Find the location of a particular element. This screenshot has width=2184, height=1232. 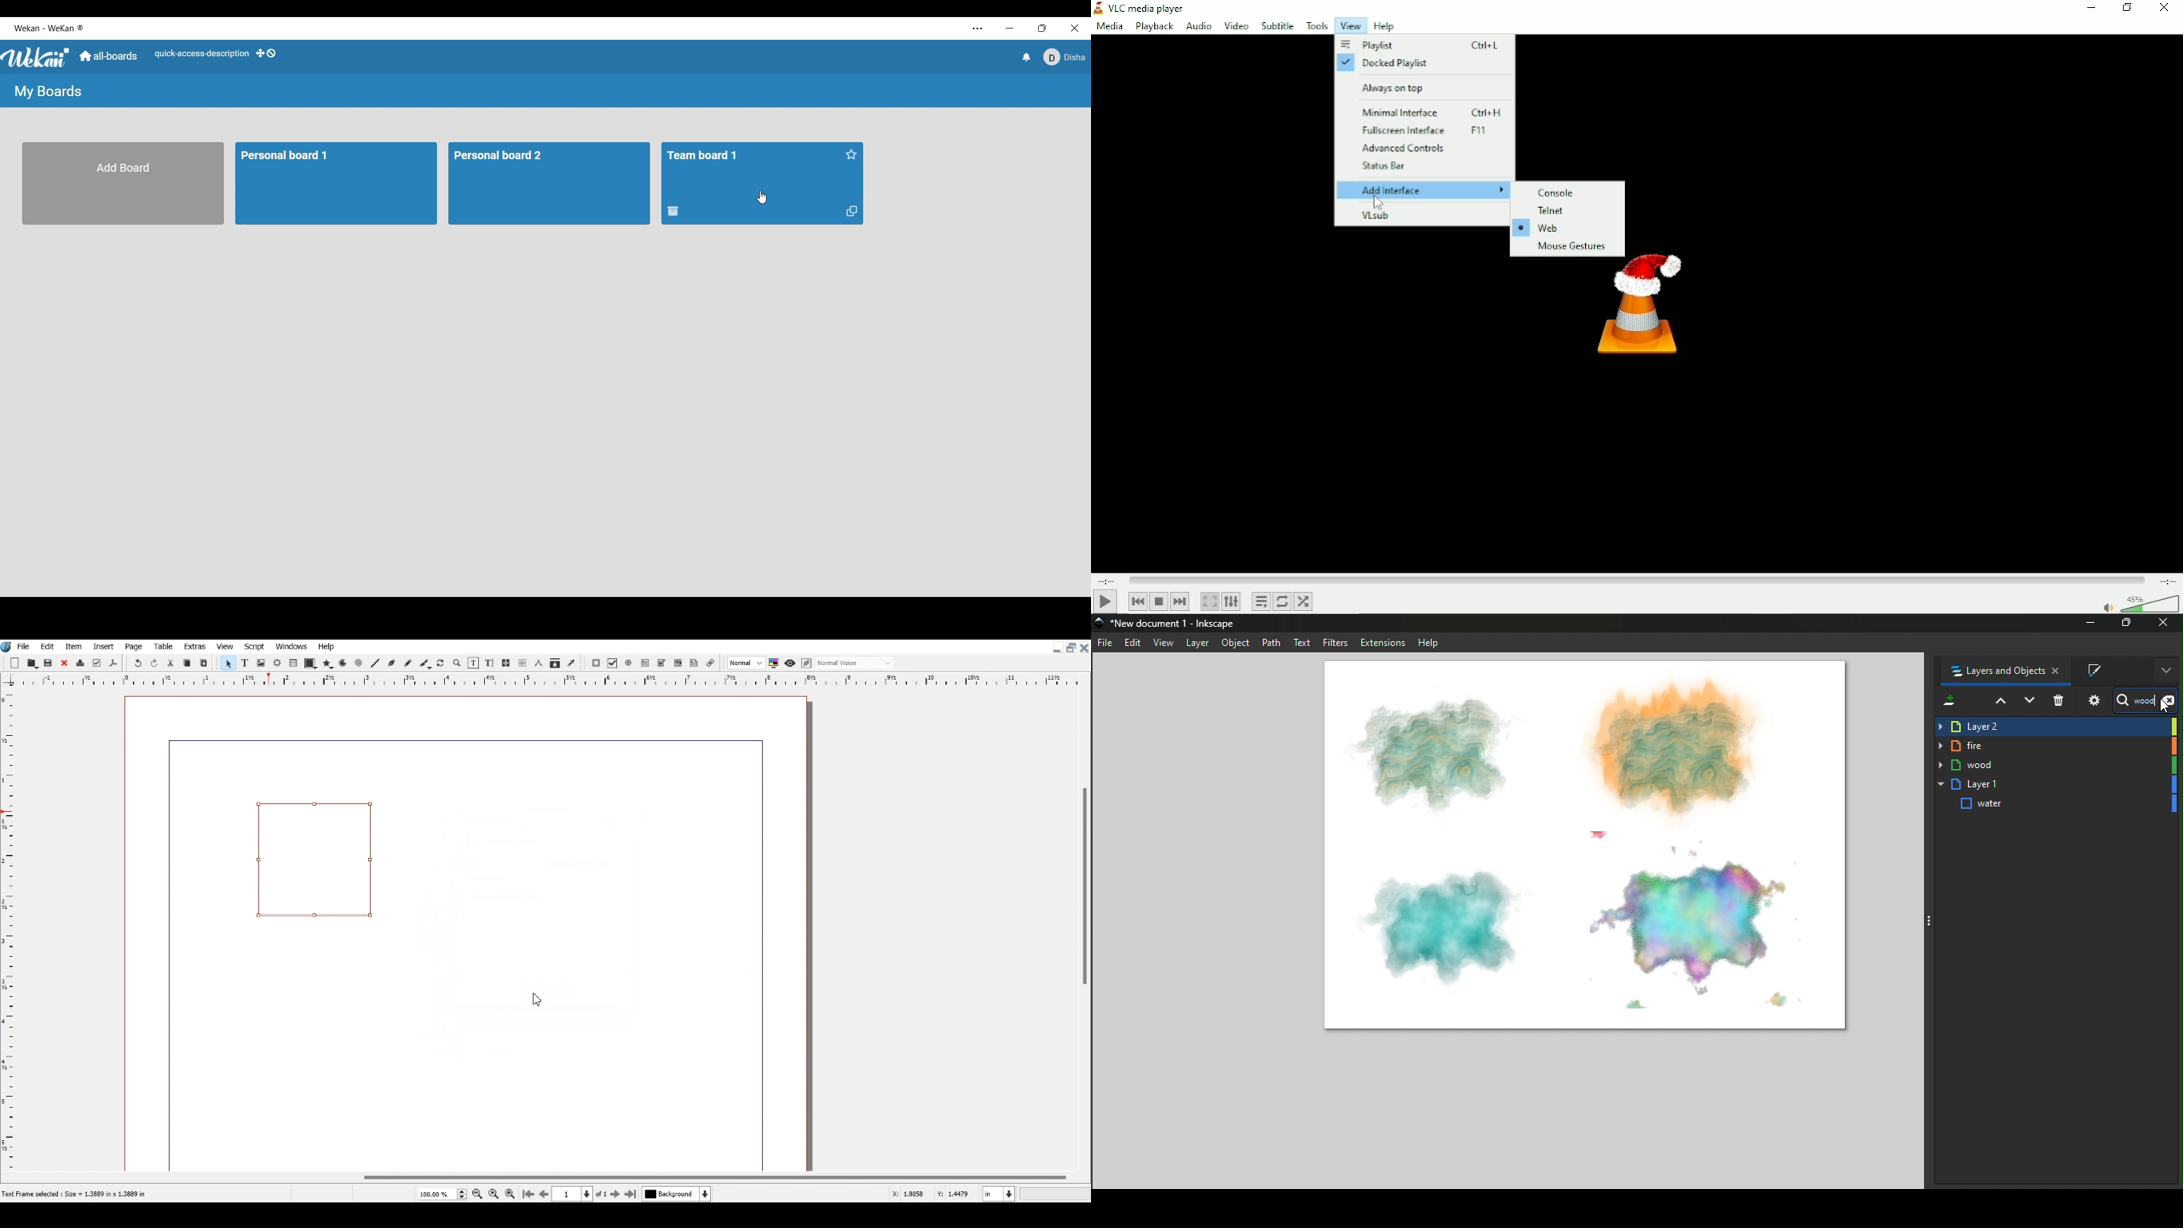

Quick access description is located at coordinates (202, 54).